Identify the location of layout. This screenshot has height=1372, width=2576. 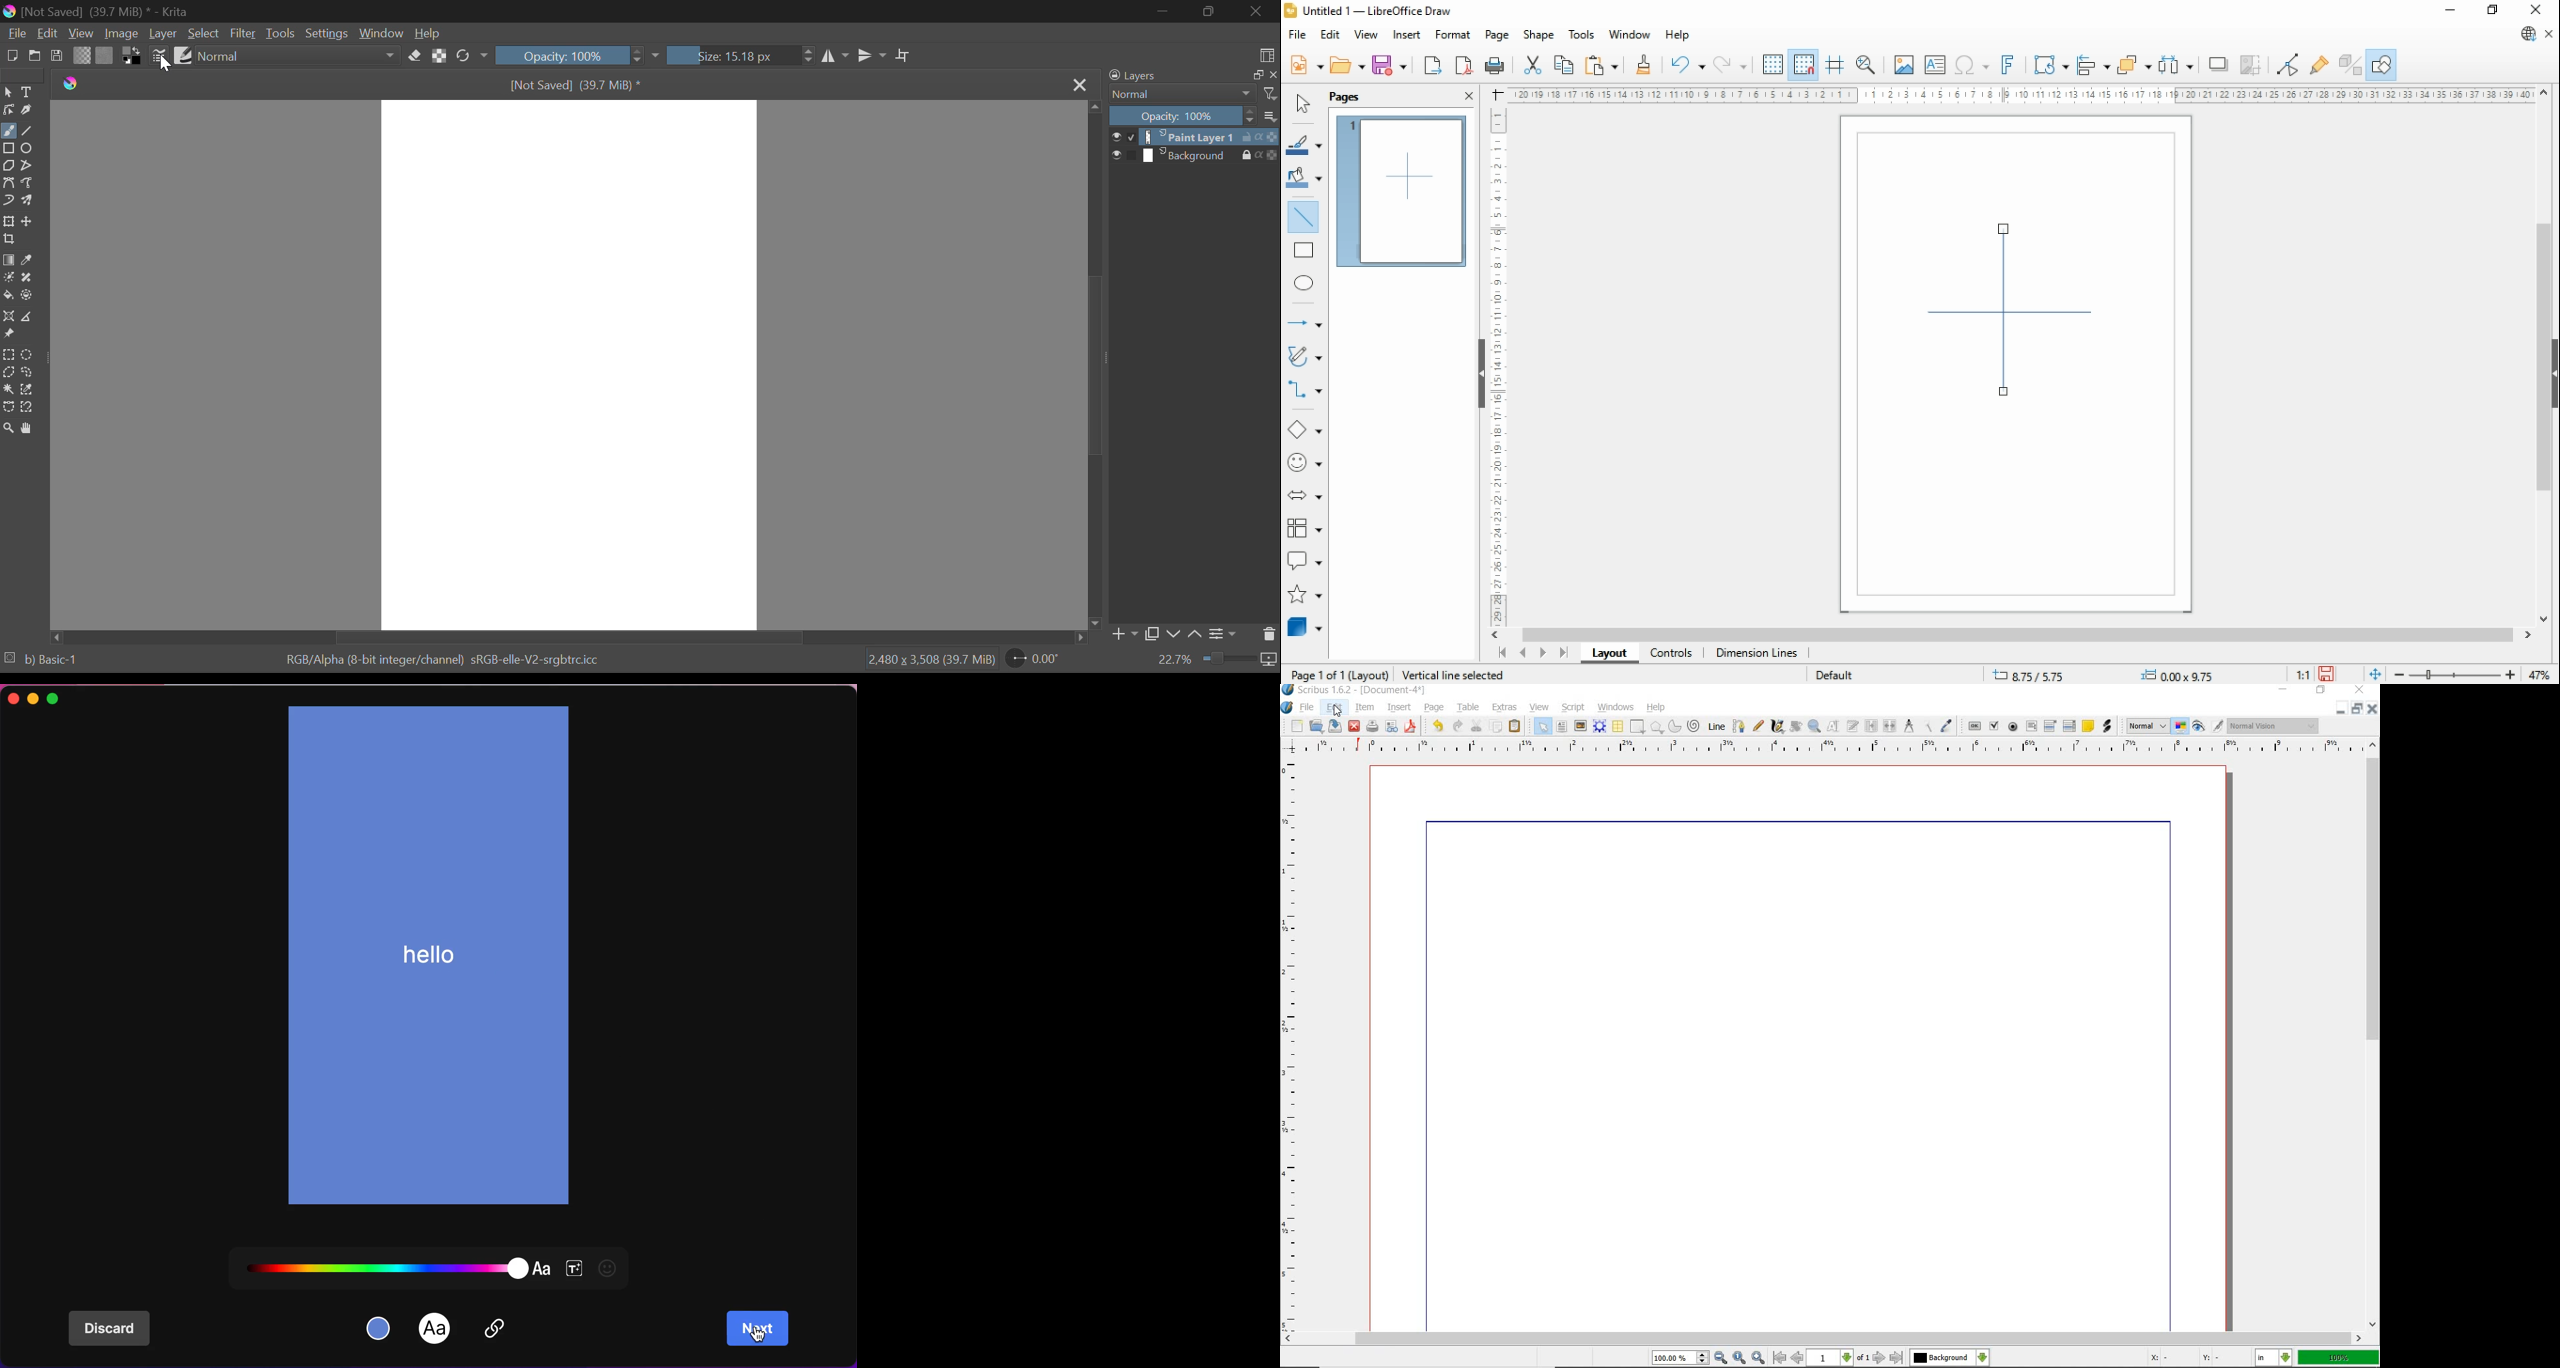
(1607, 652).